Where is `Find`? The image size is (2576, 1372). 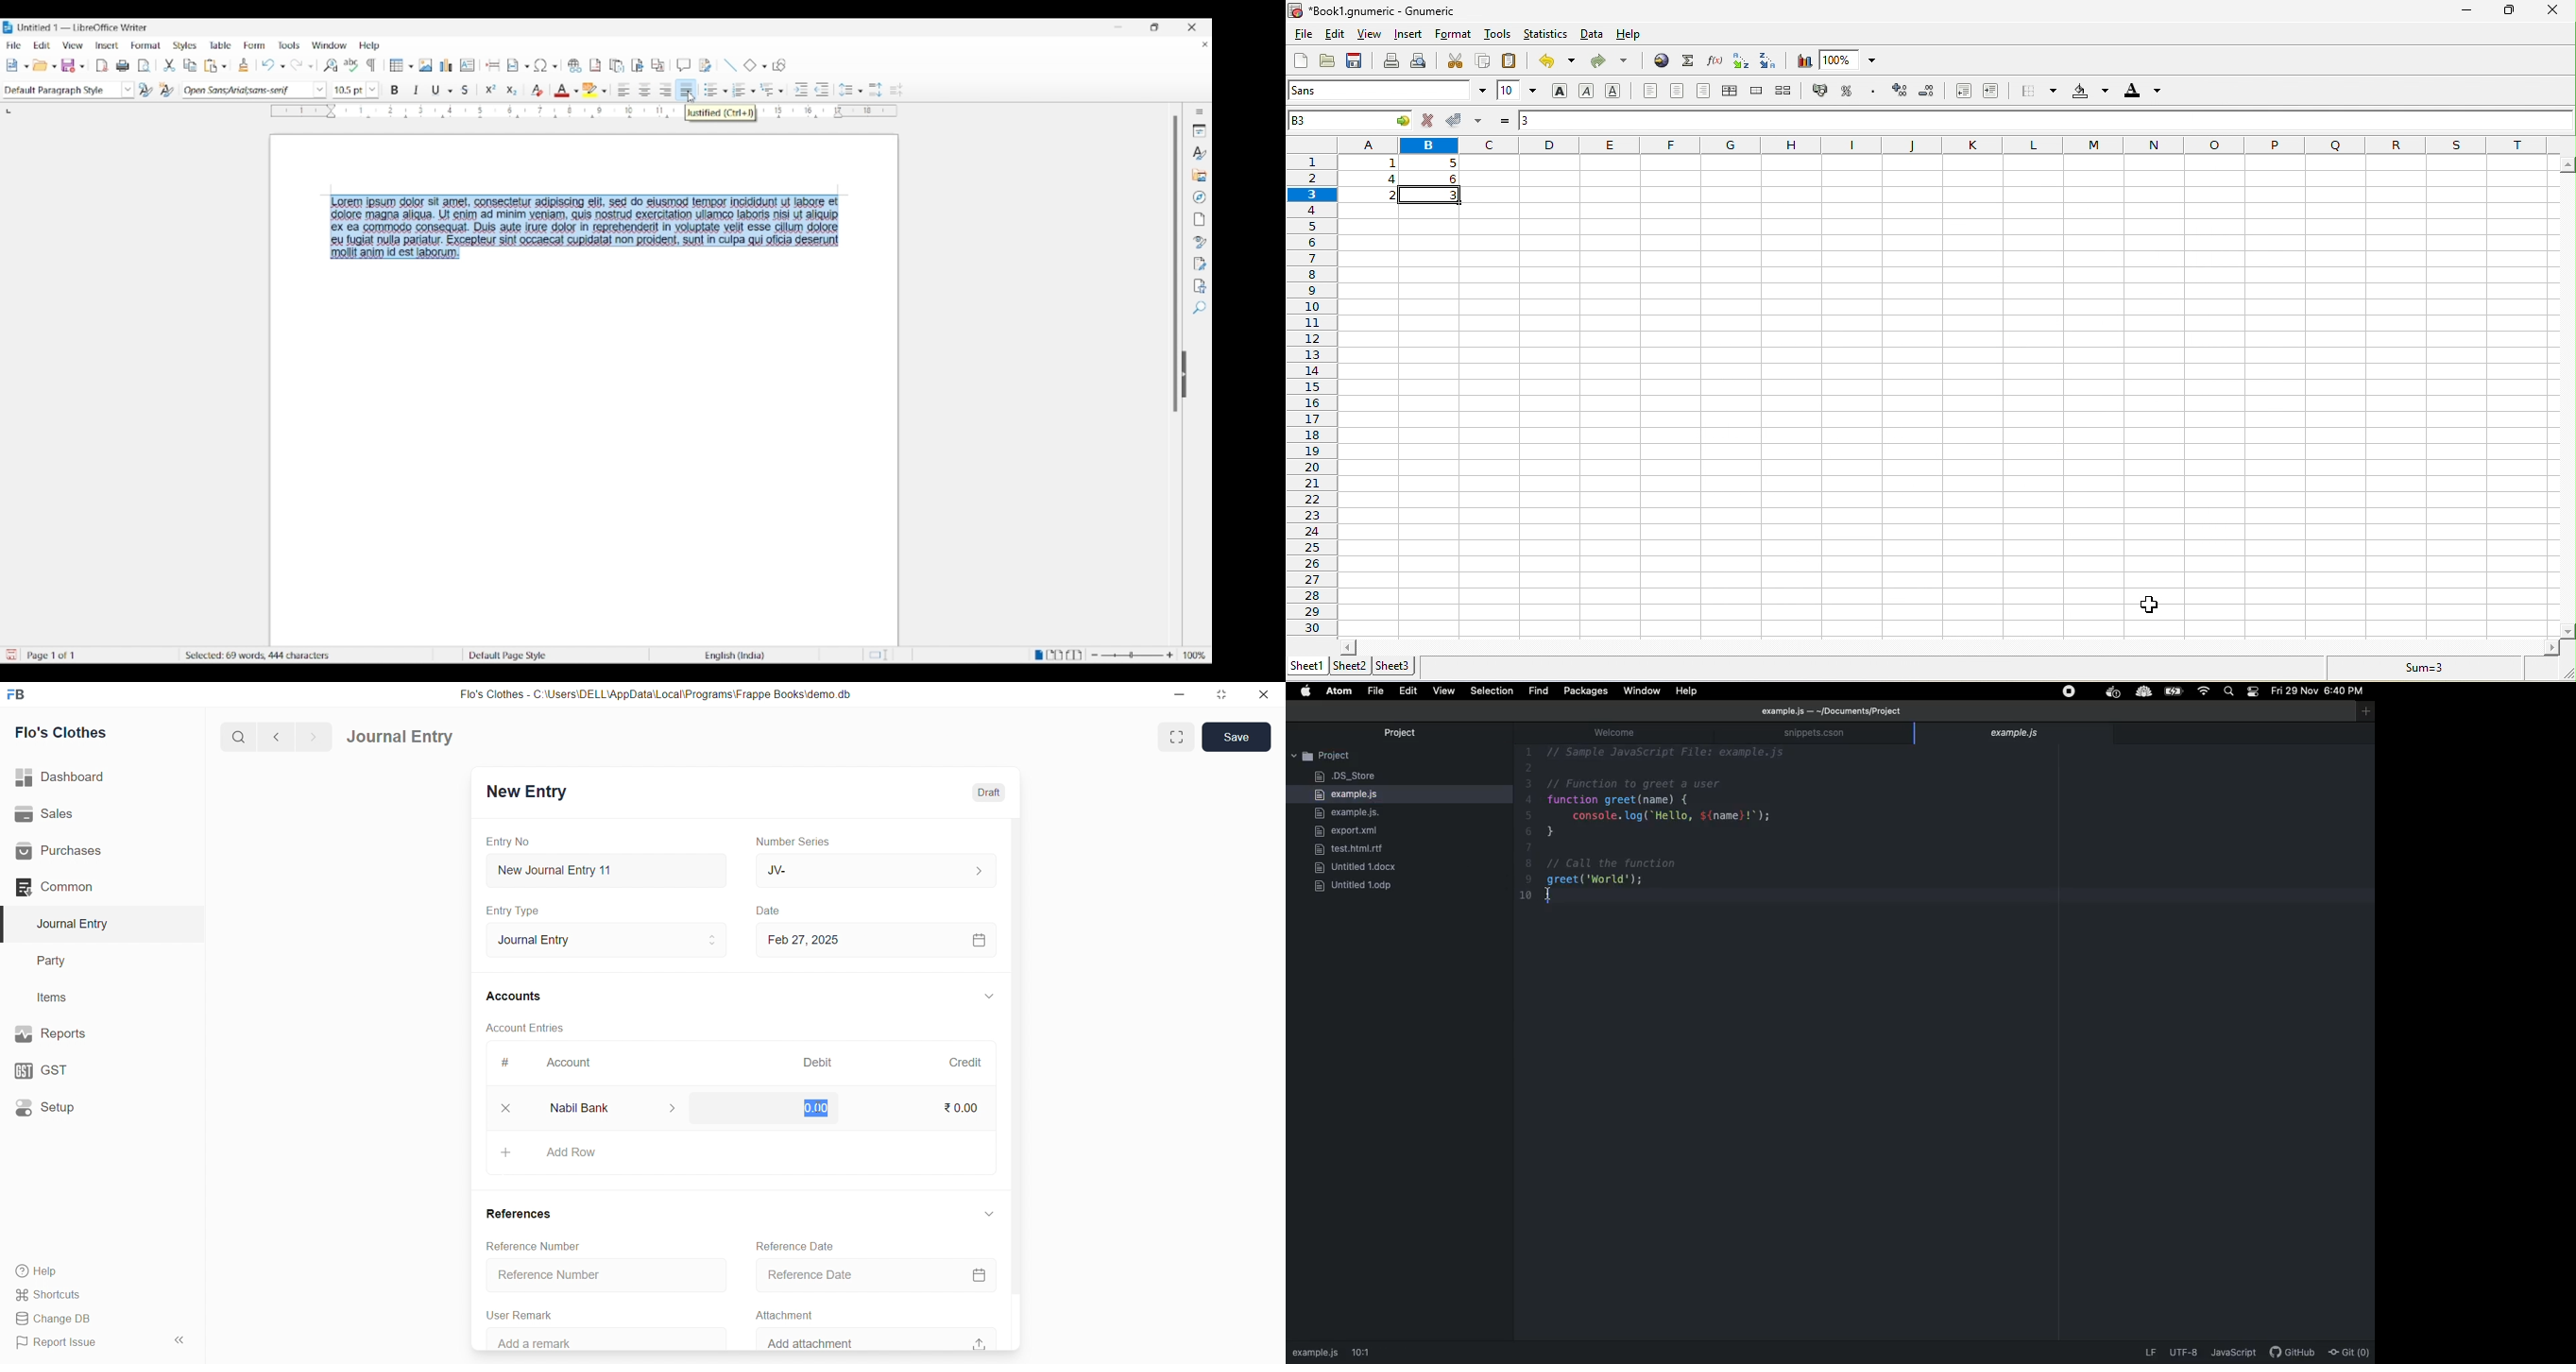 Find is located at coordinates (1201, 307).